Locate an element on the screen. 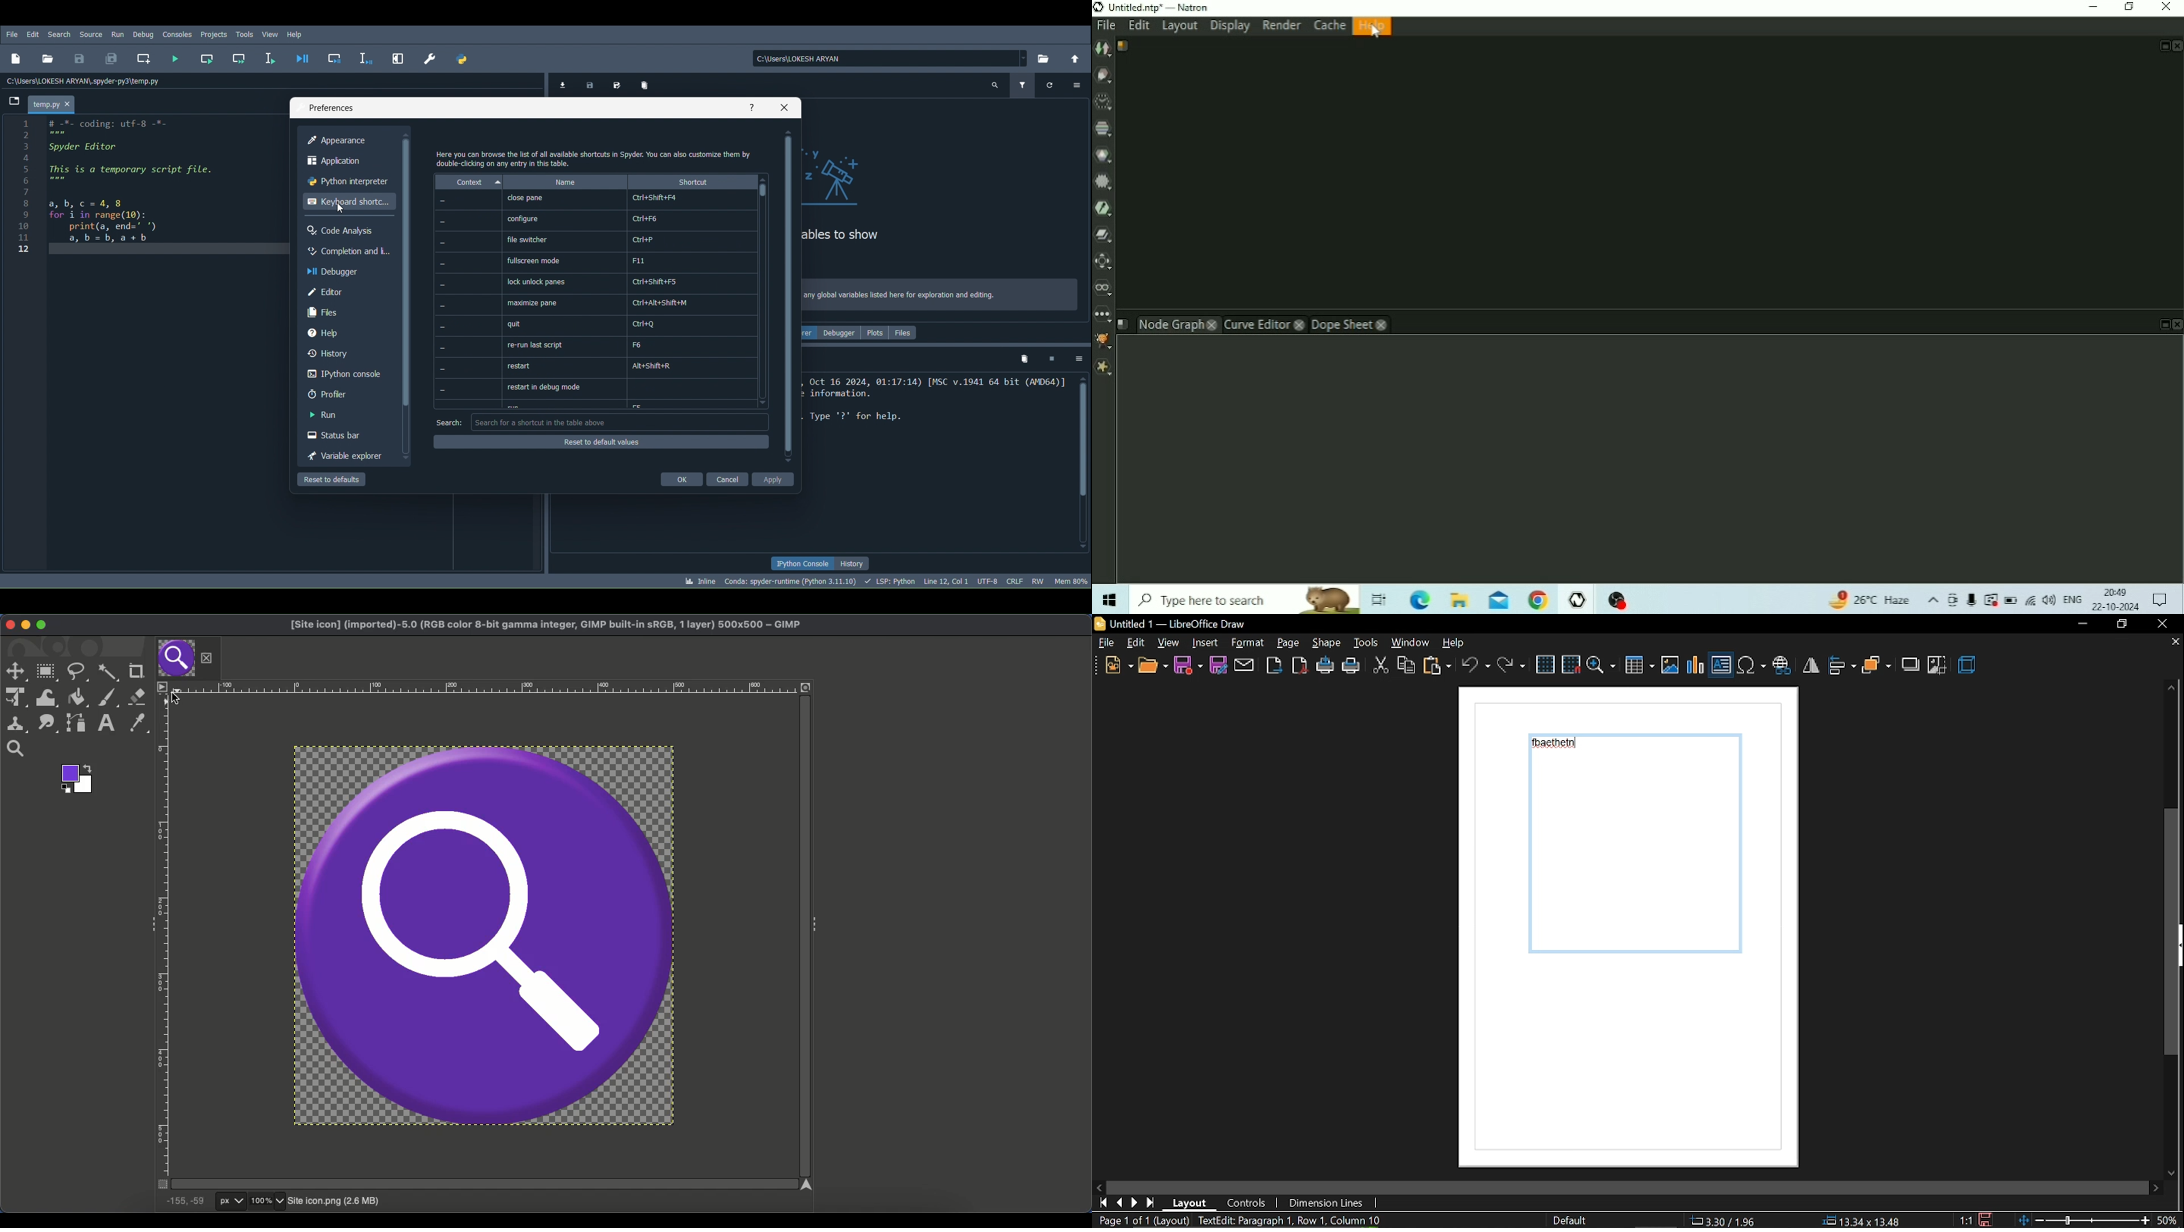  vertical scrollbar is located at coordinates (2172, 934).